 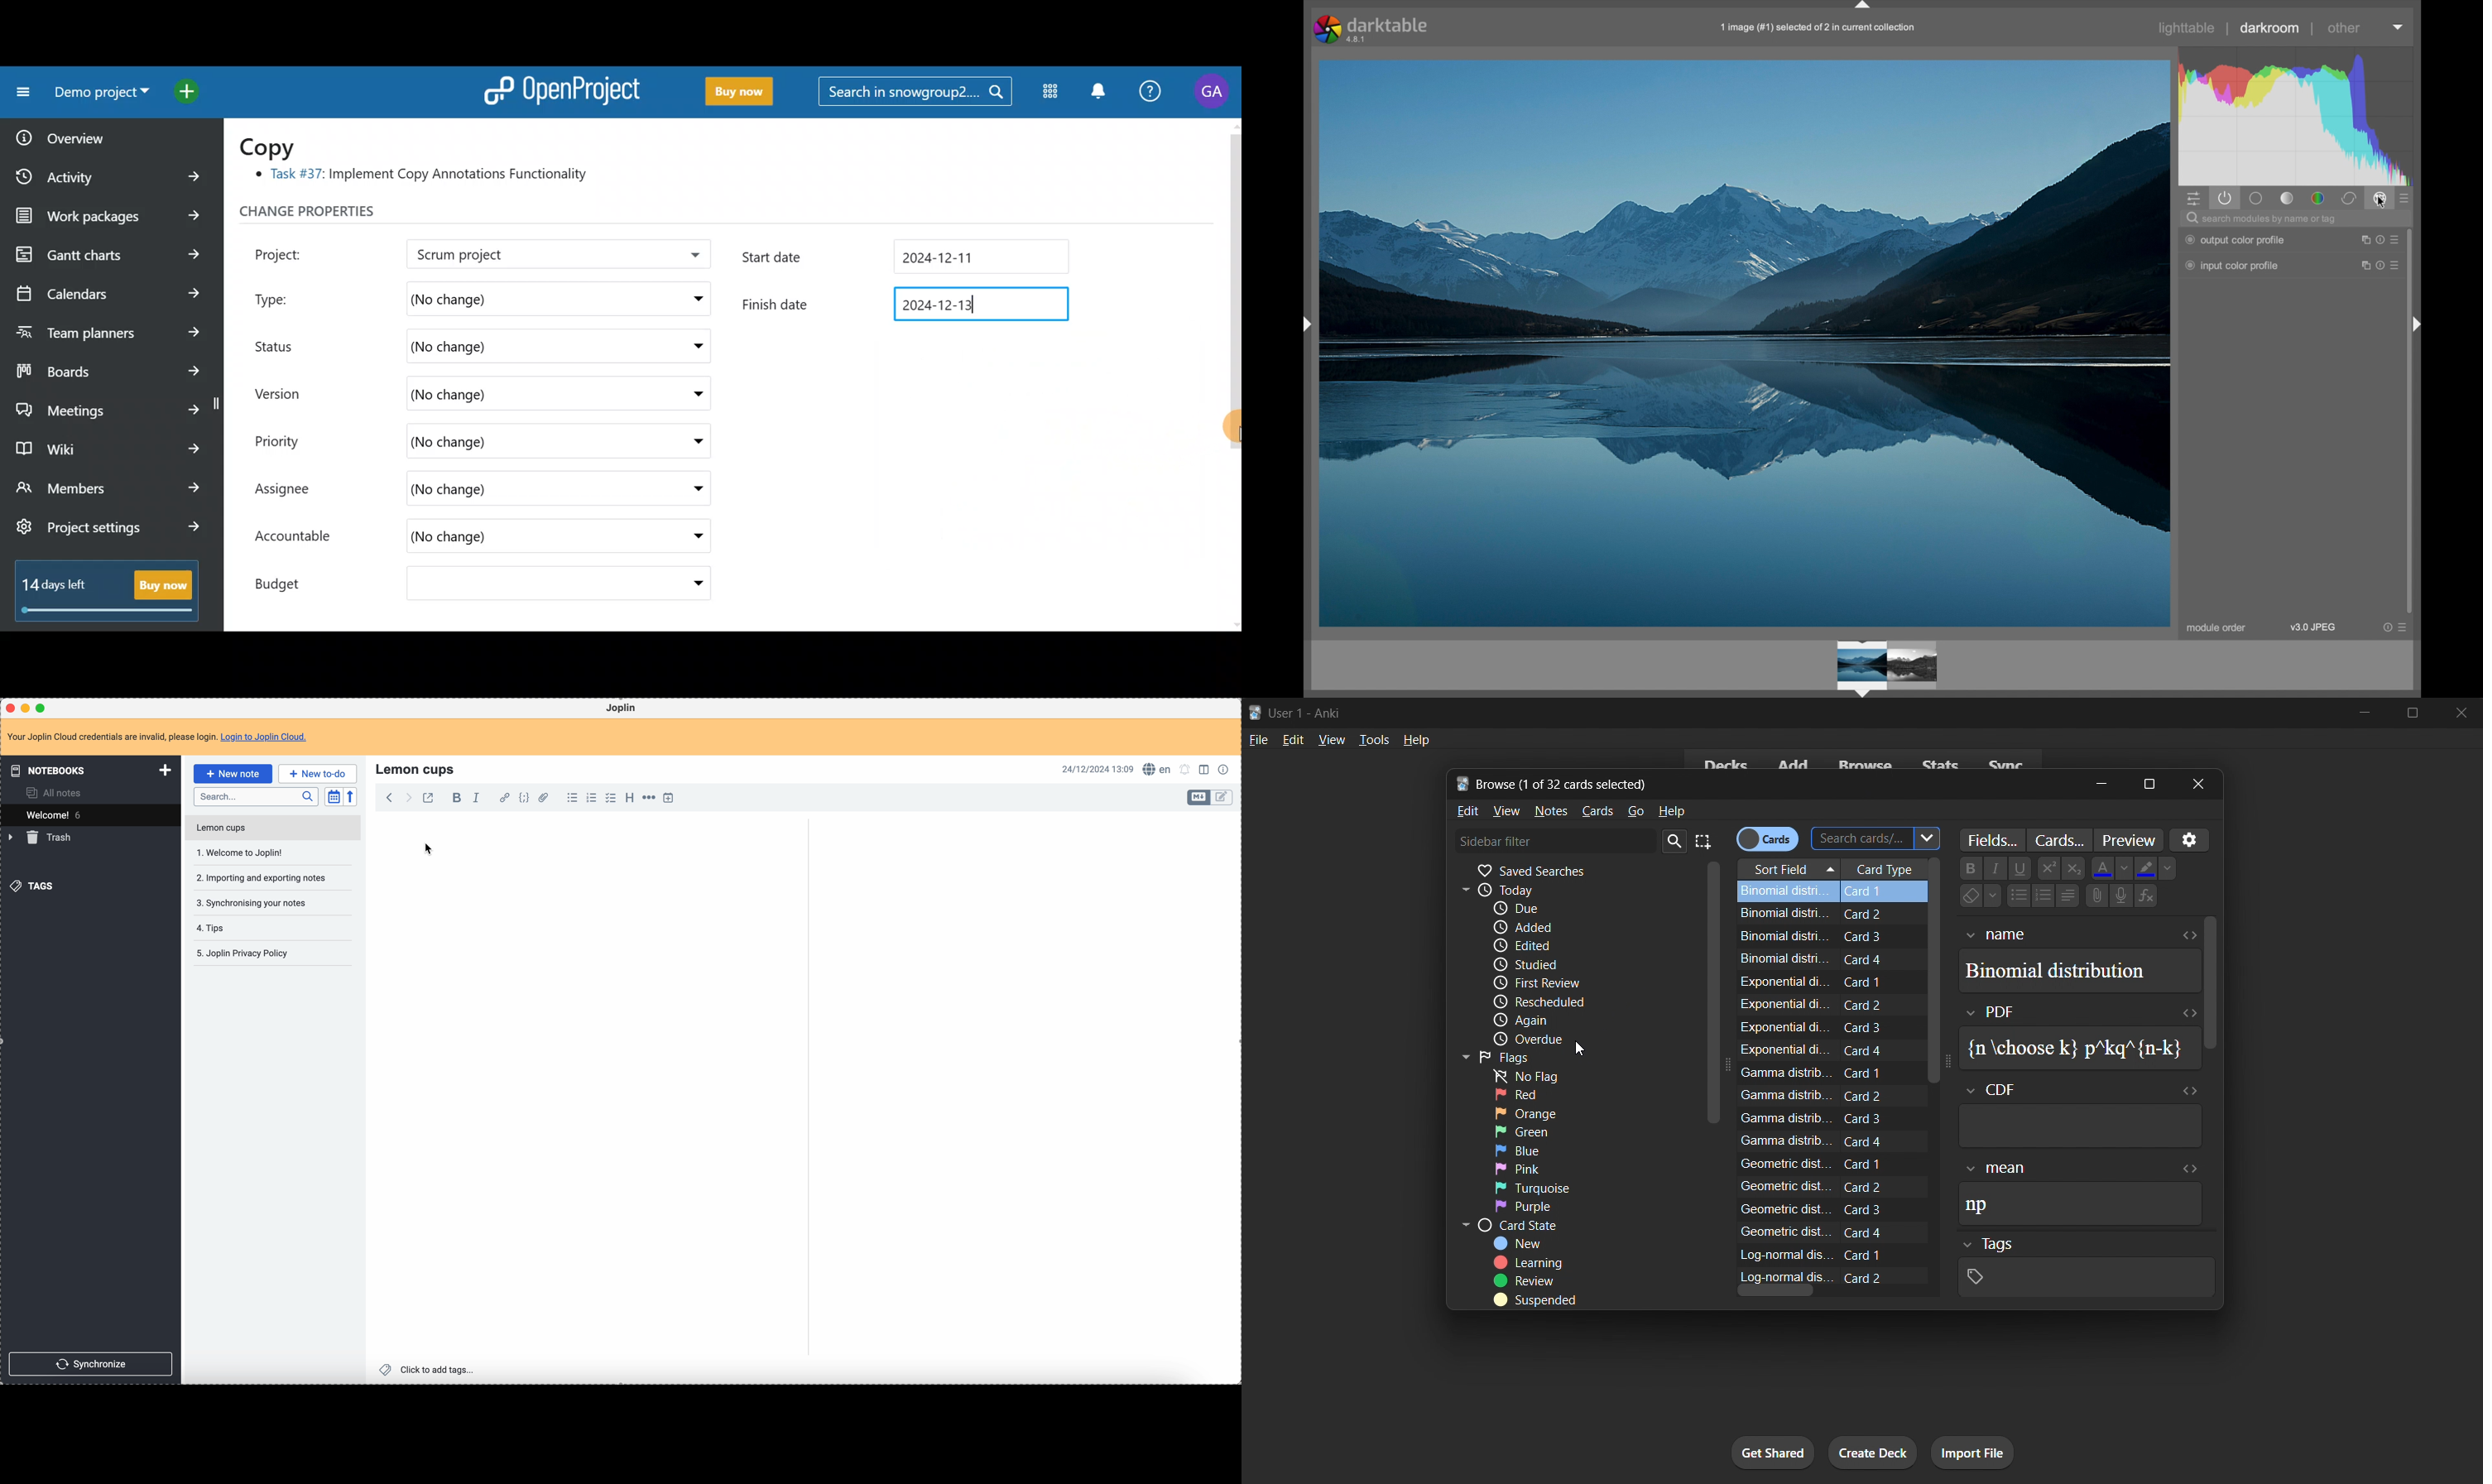 What do you see at coordinates (2063, 838) in the screenshot?
I see `customize cards` at bounding box center [2063, 838].